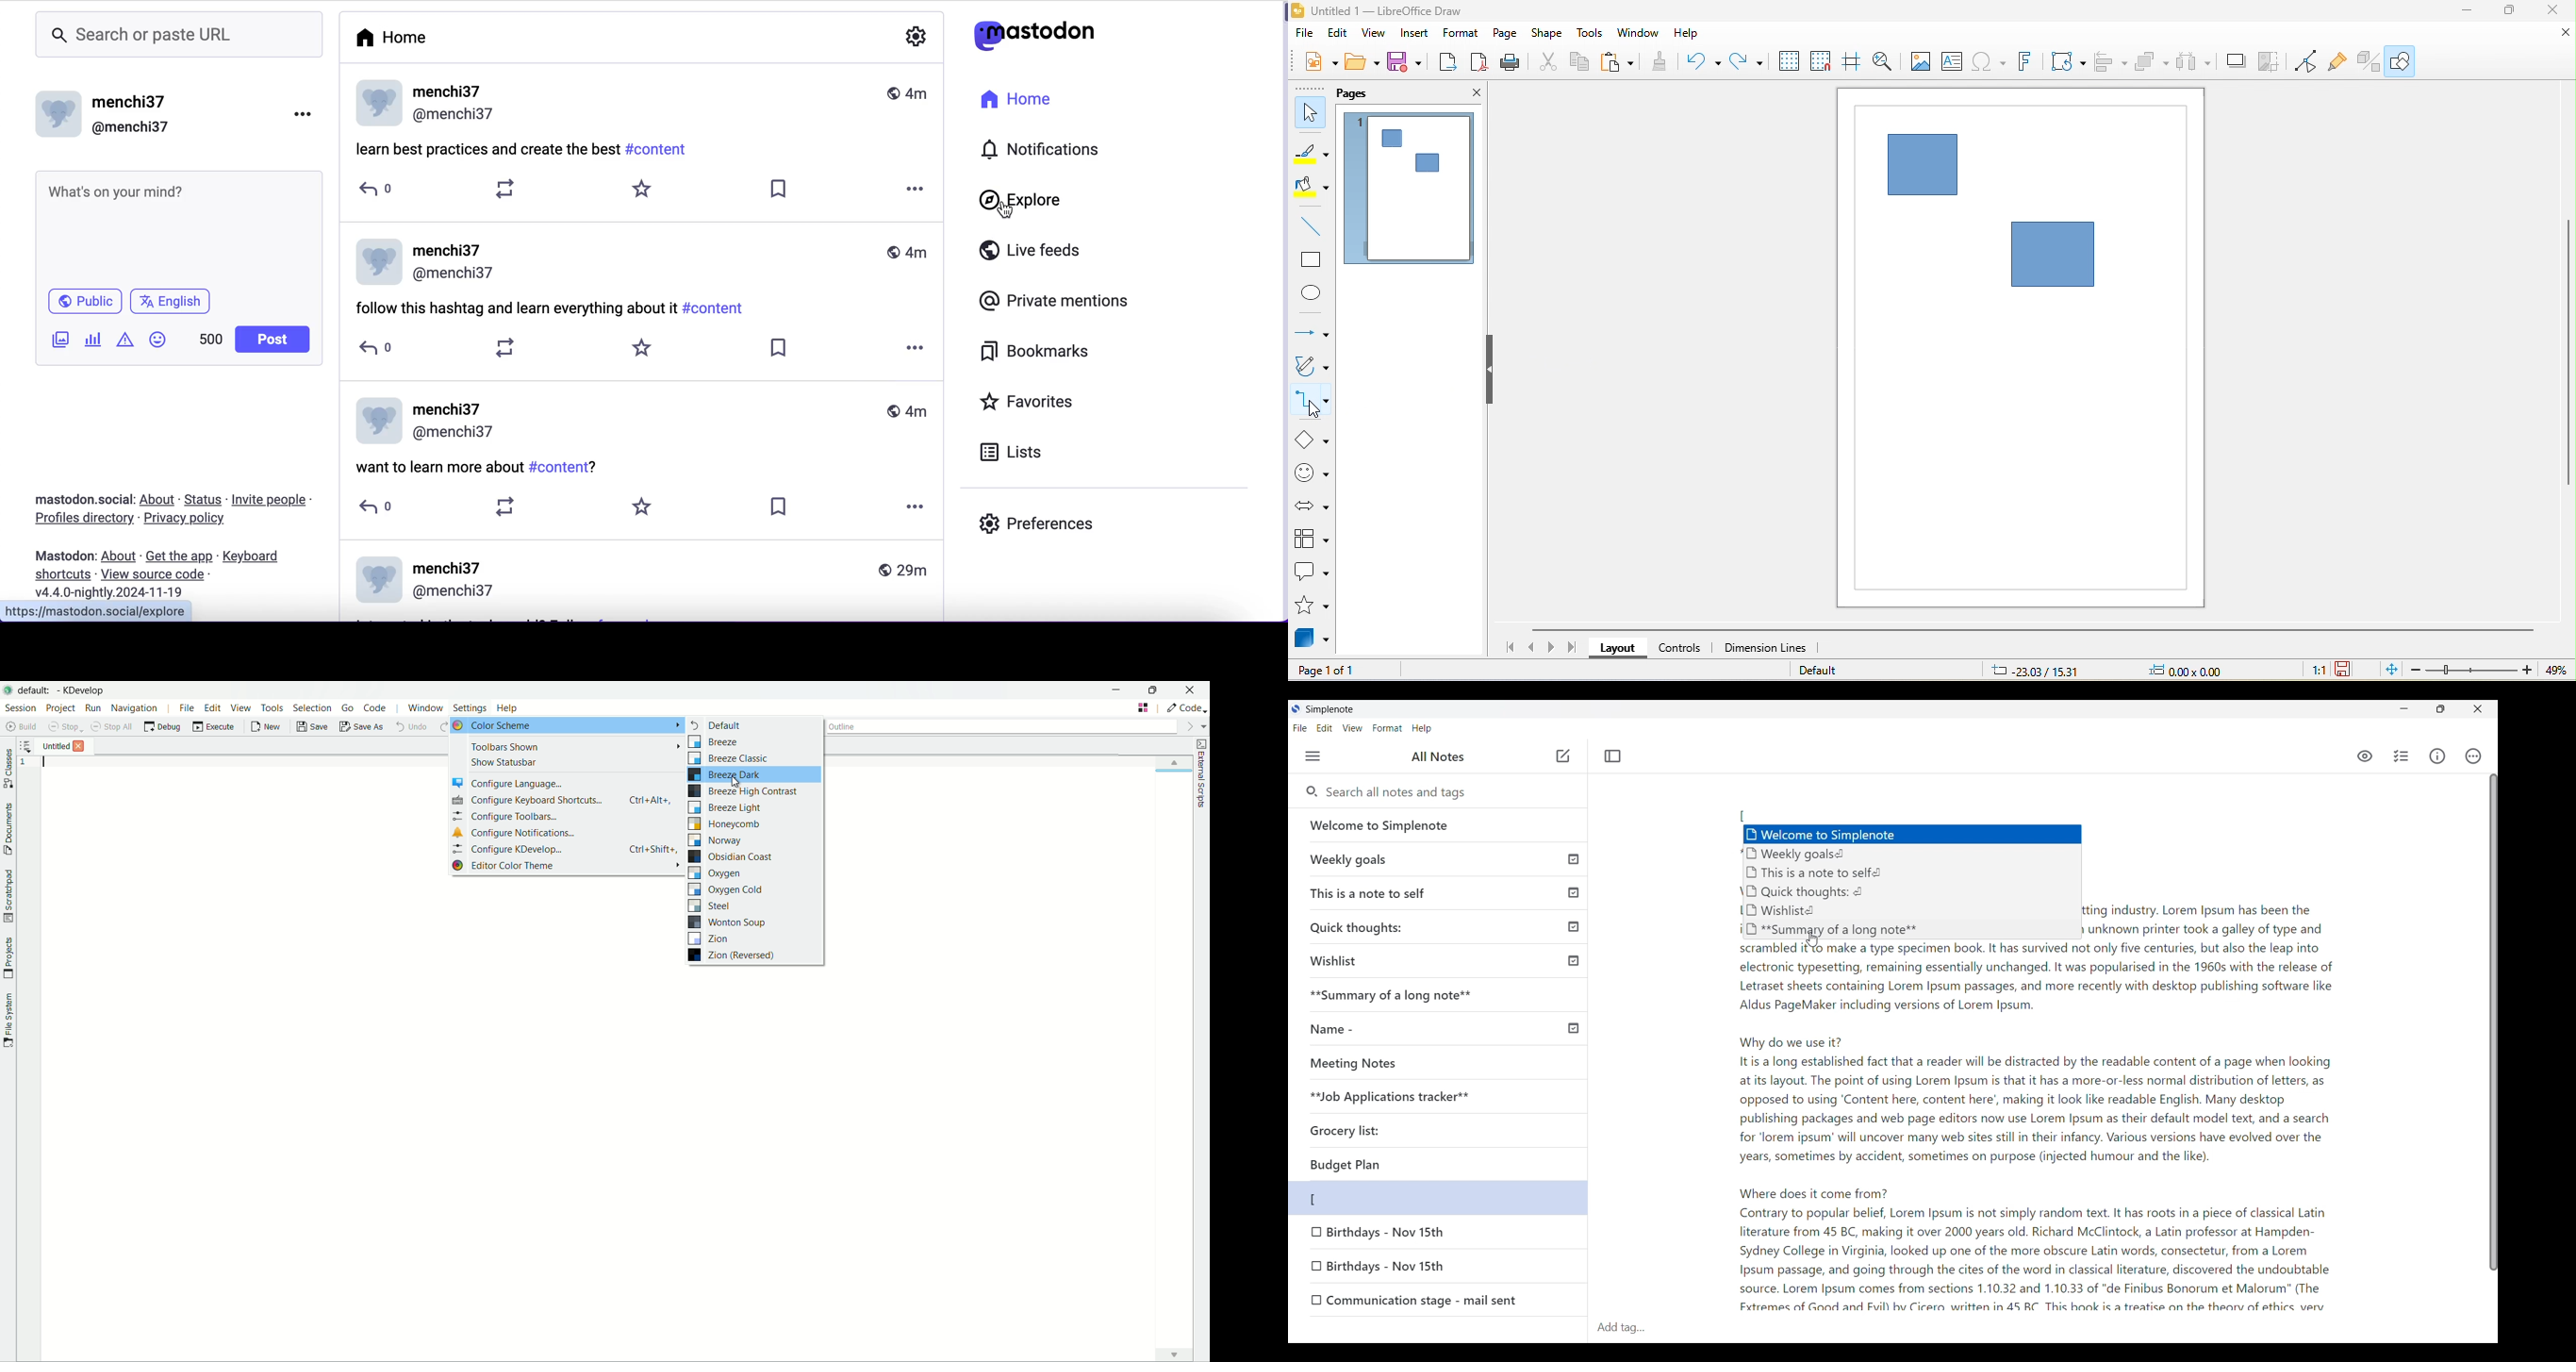 The height and width of the screenshot is (1372, 2576). What do you see at coordinates (1417, 1269) in the screenshot?
I see `Birthdays-Nov 15th` at bounding box center [1417, 1269].